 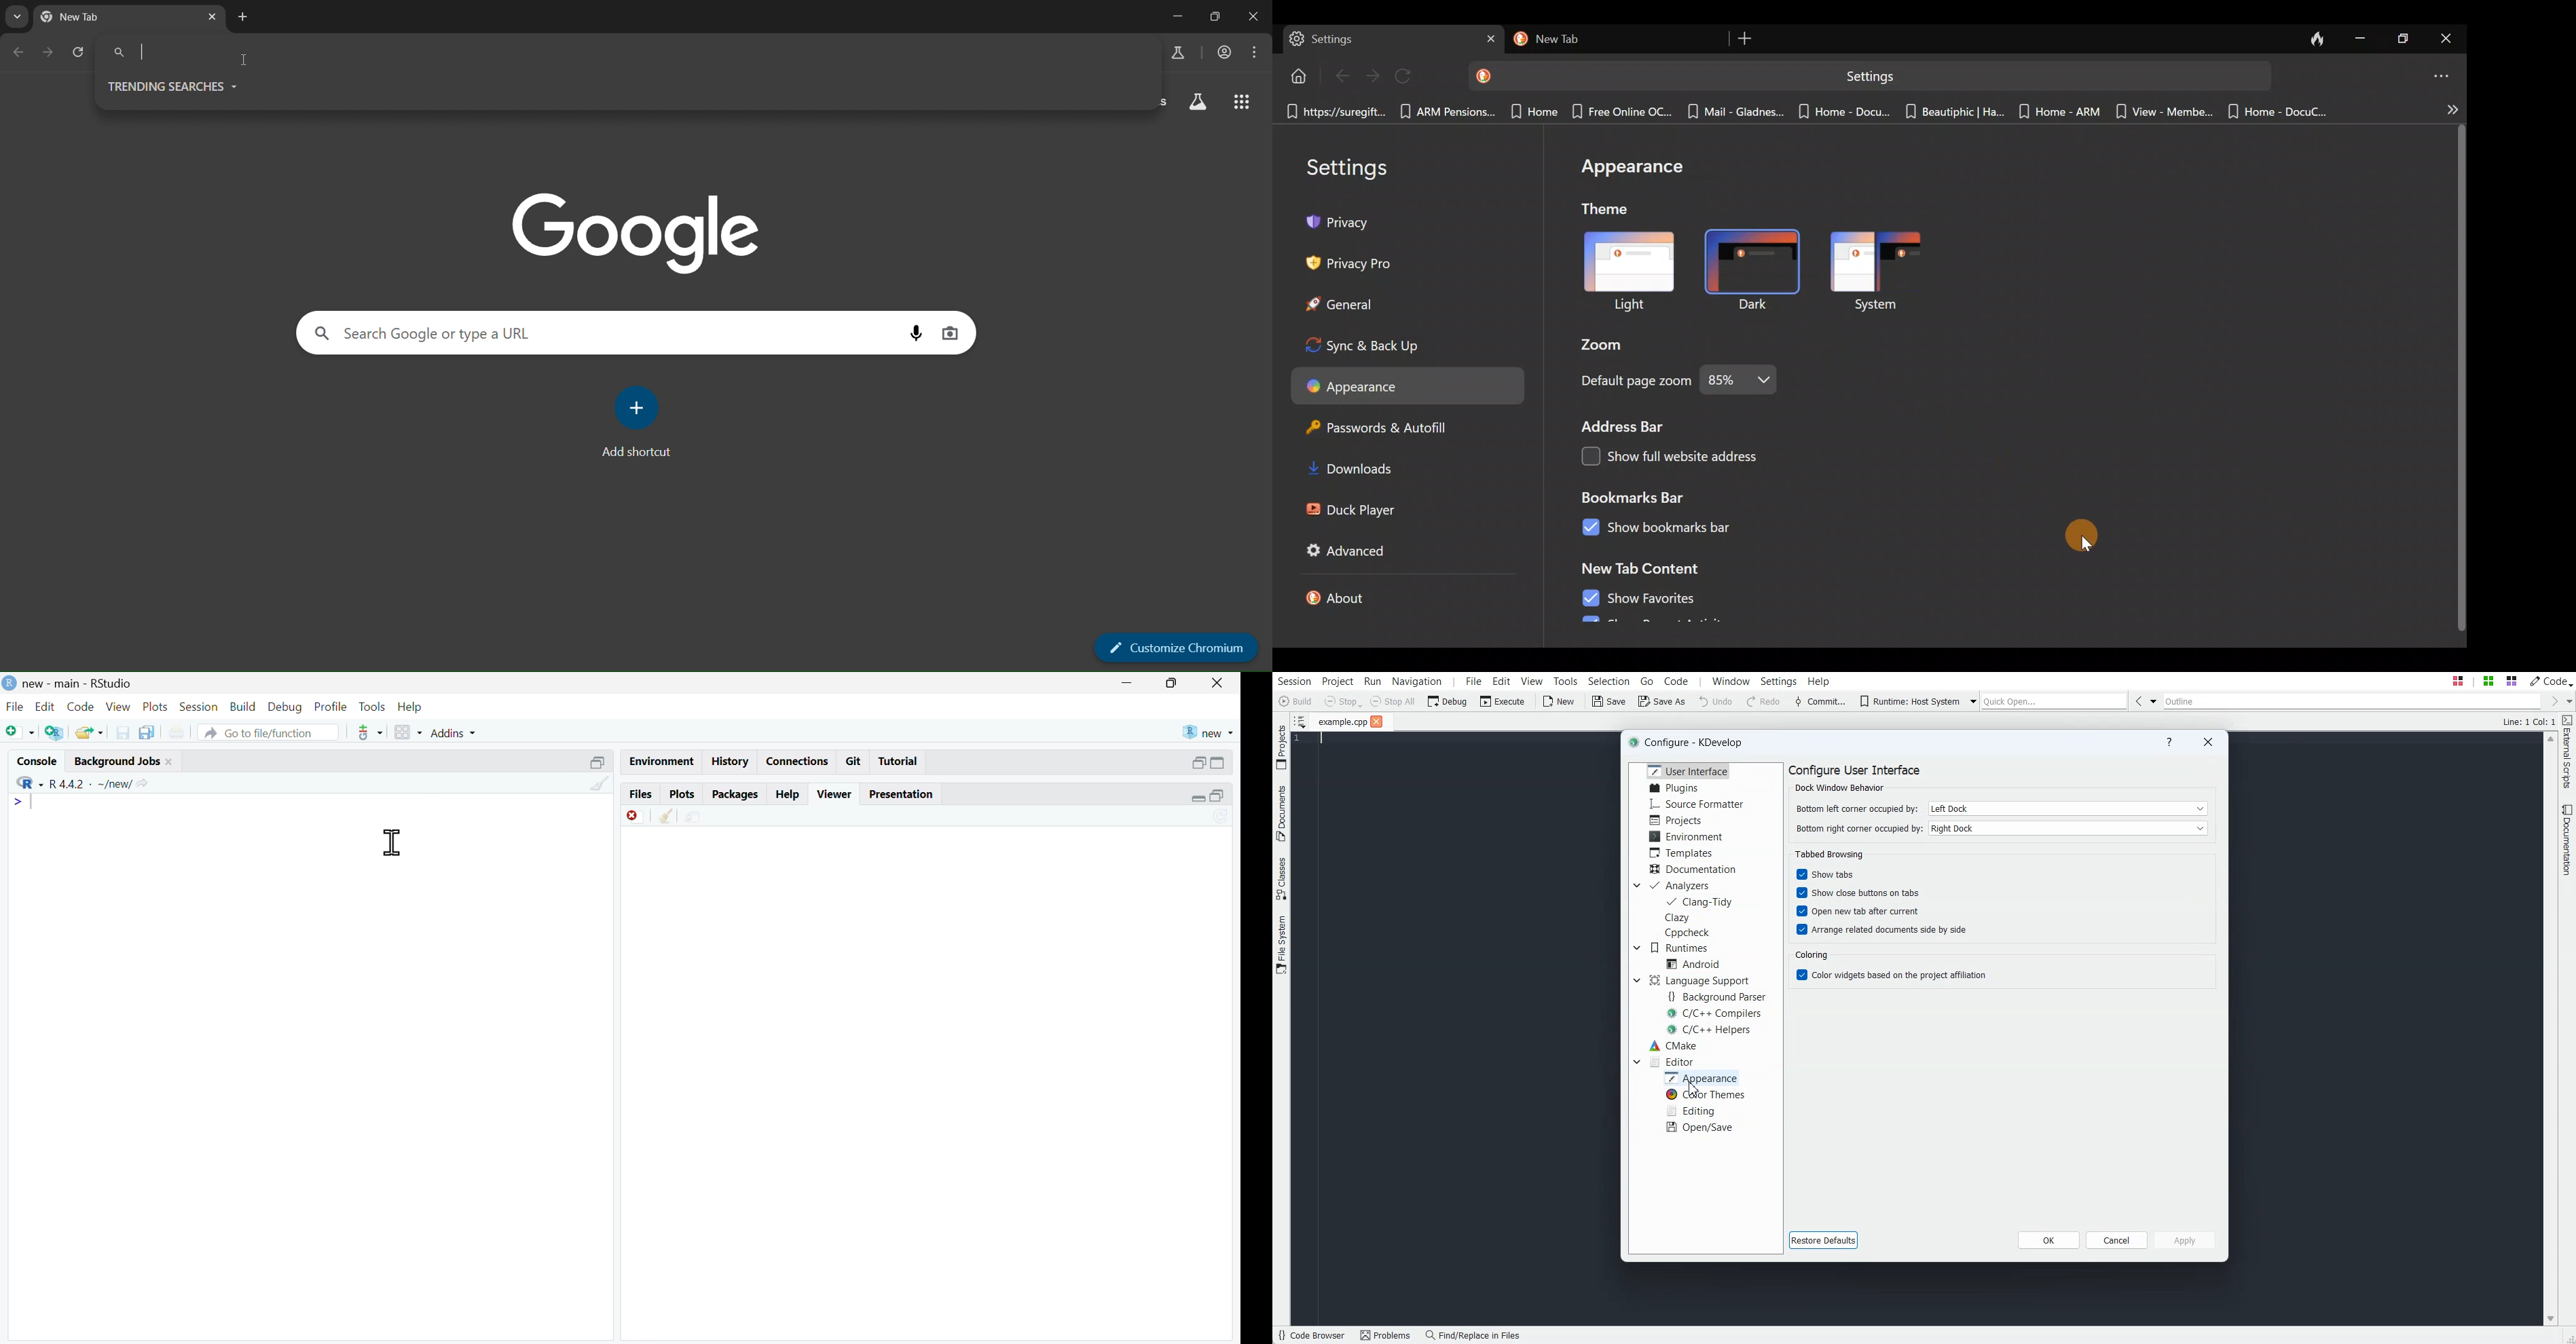 What do you see at coordinates (902, 795) in the screenshot?
I see `Presentation` at bounding box center [902, 795].